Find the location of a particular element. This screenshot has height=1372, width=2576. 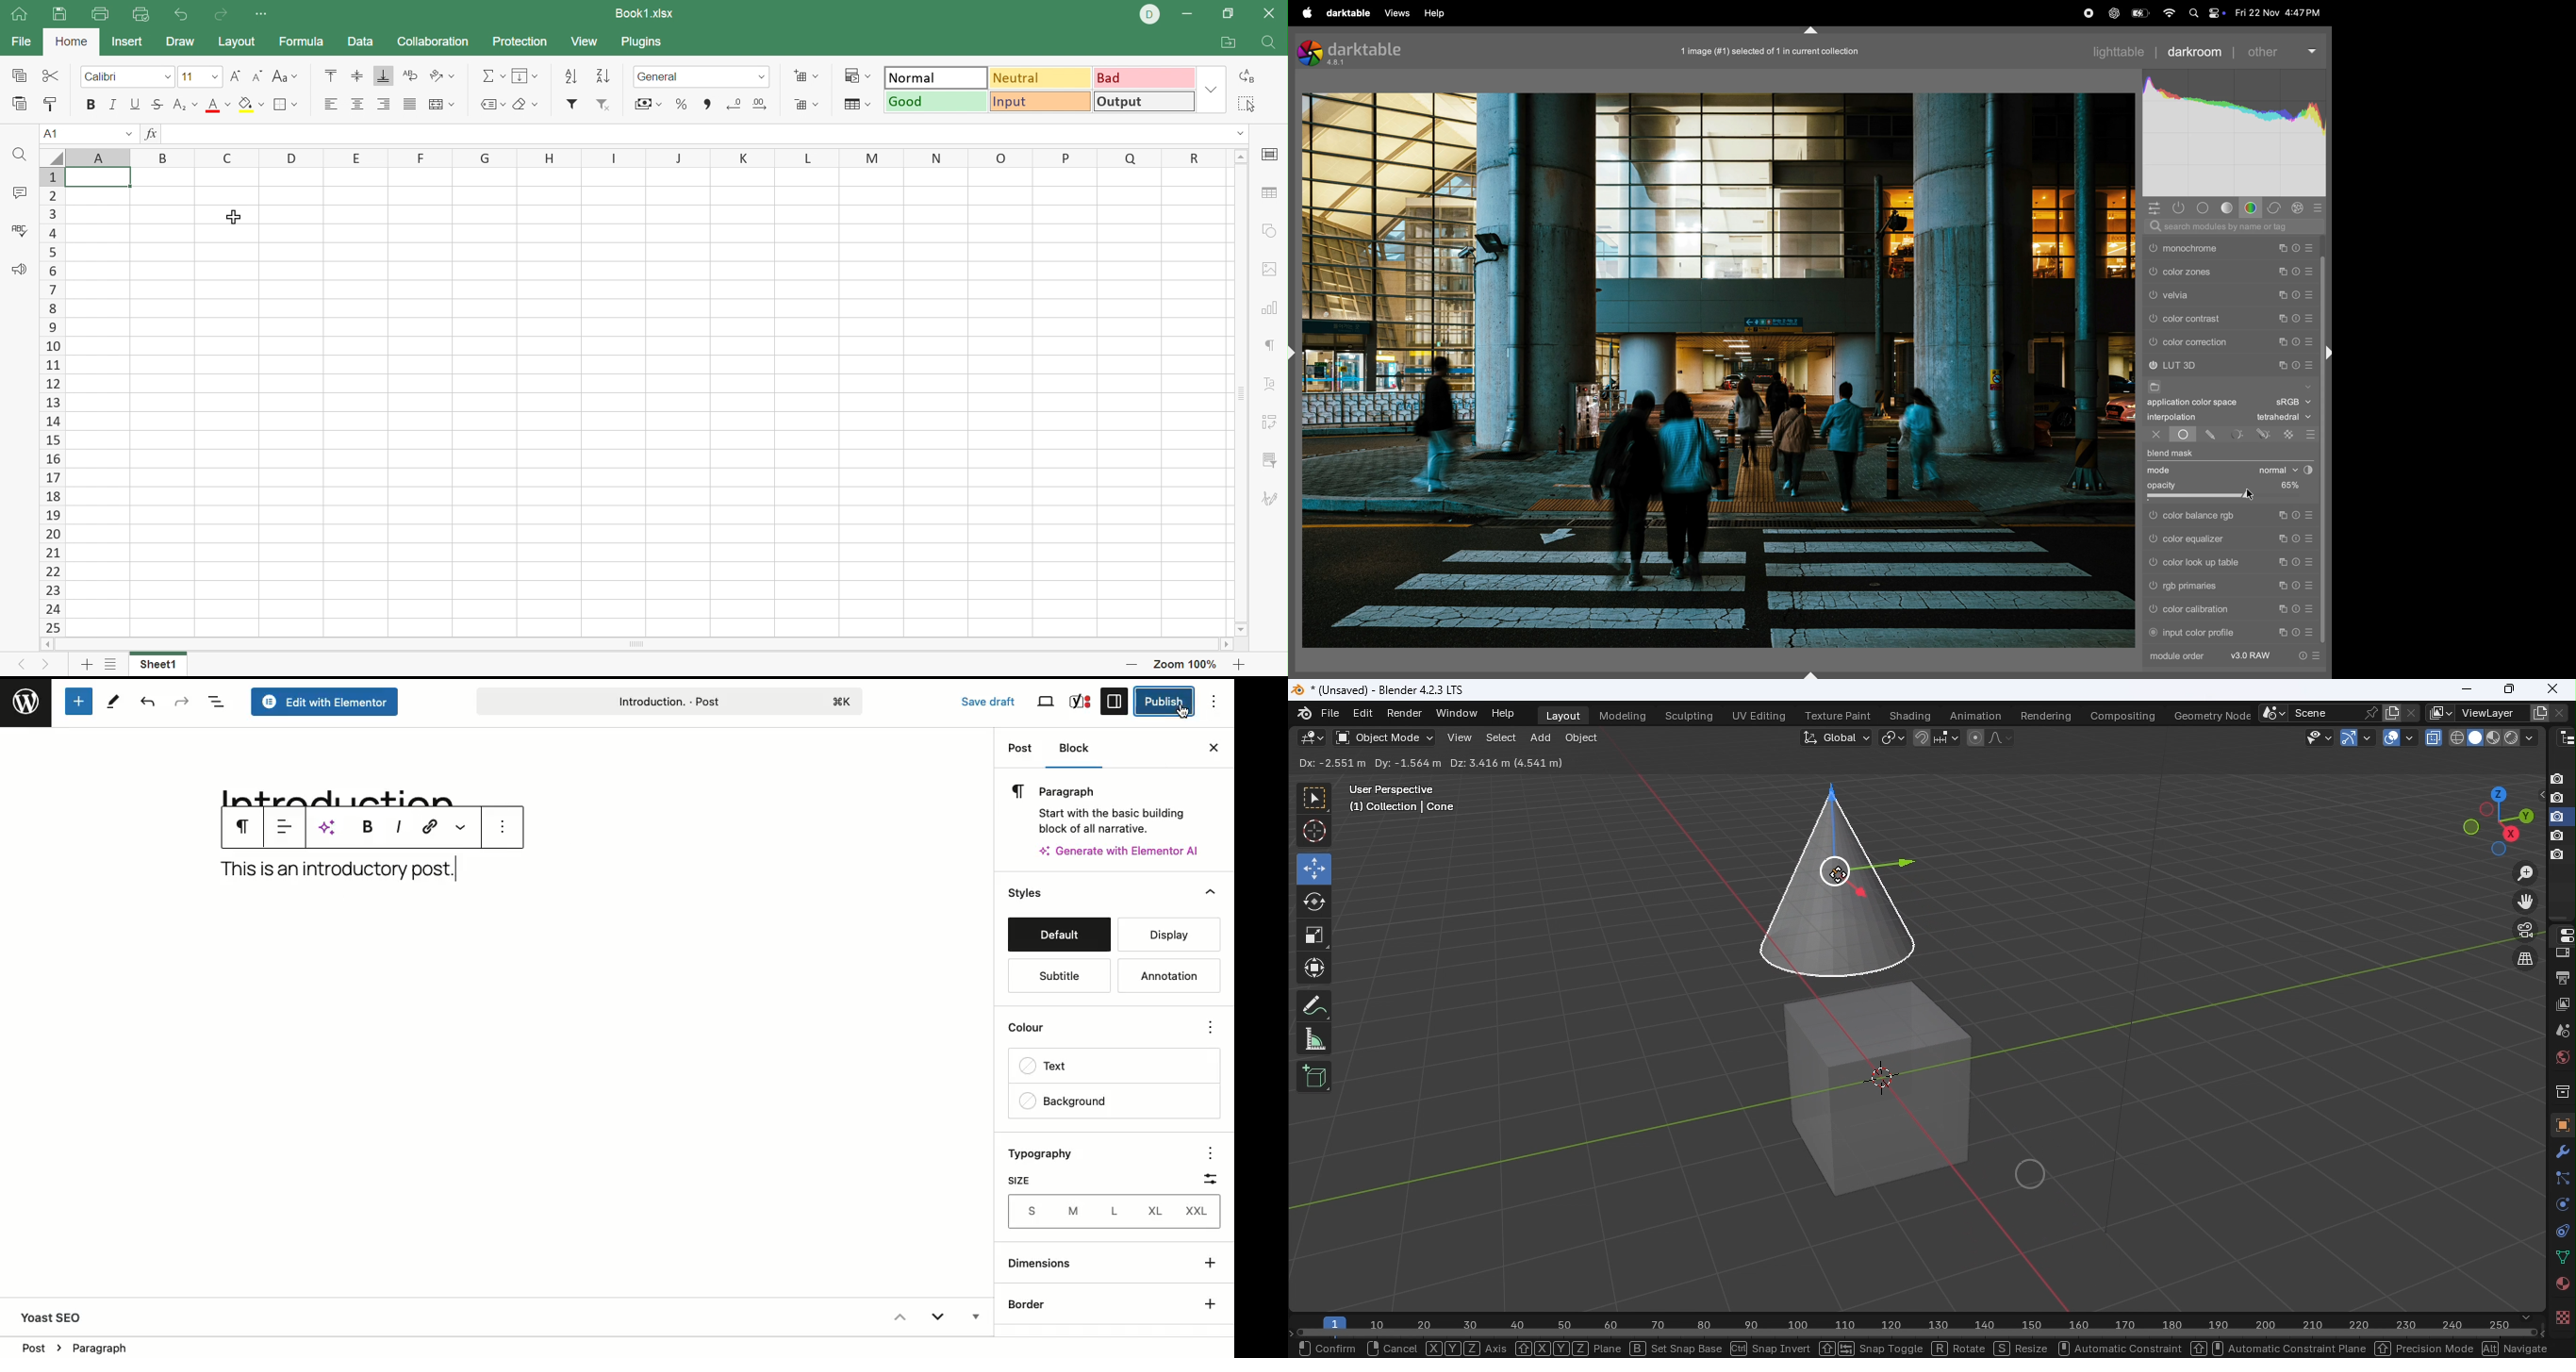

presets is located at coordinates (2313, 362).